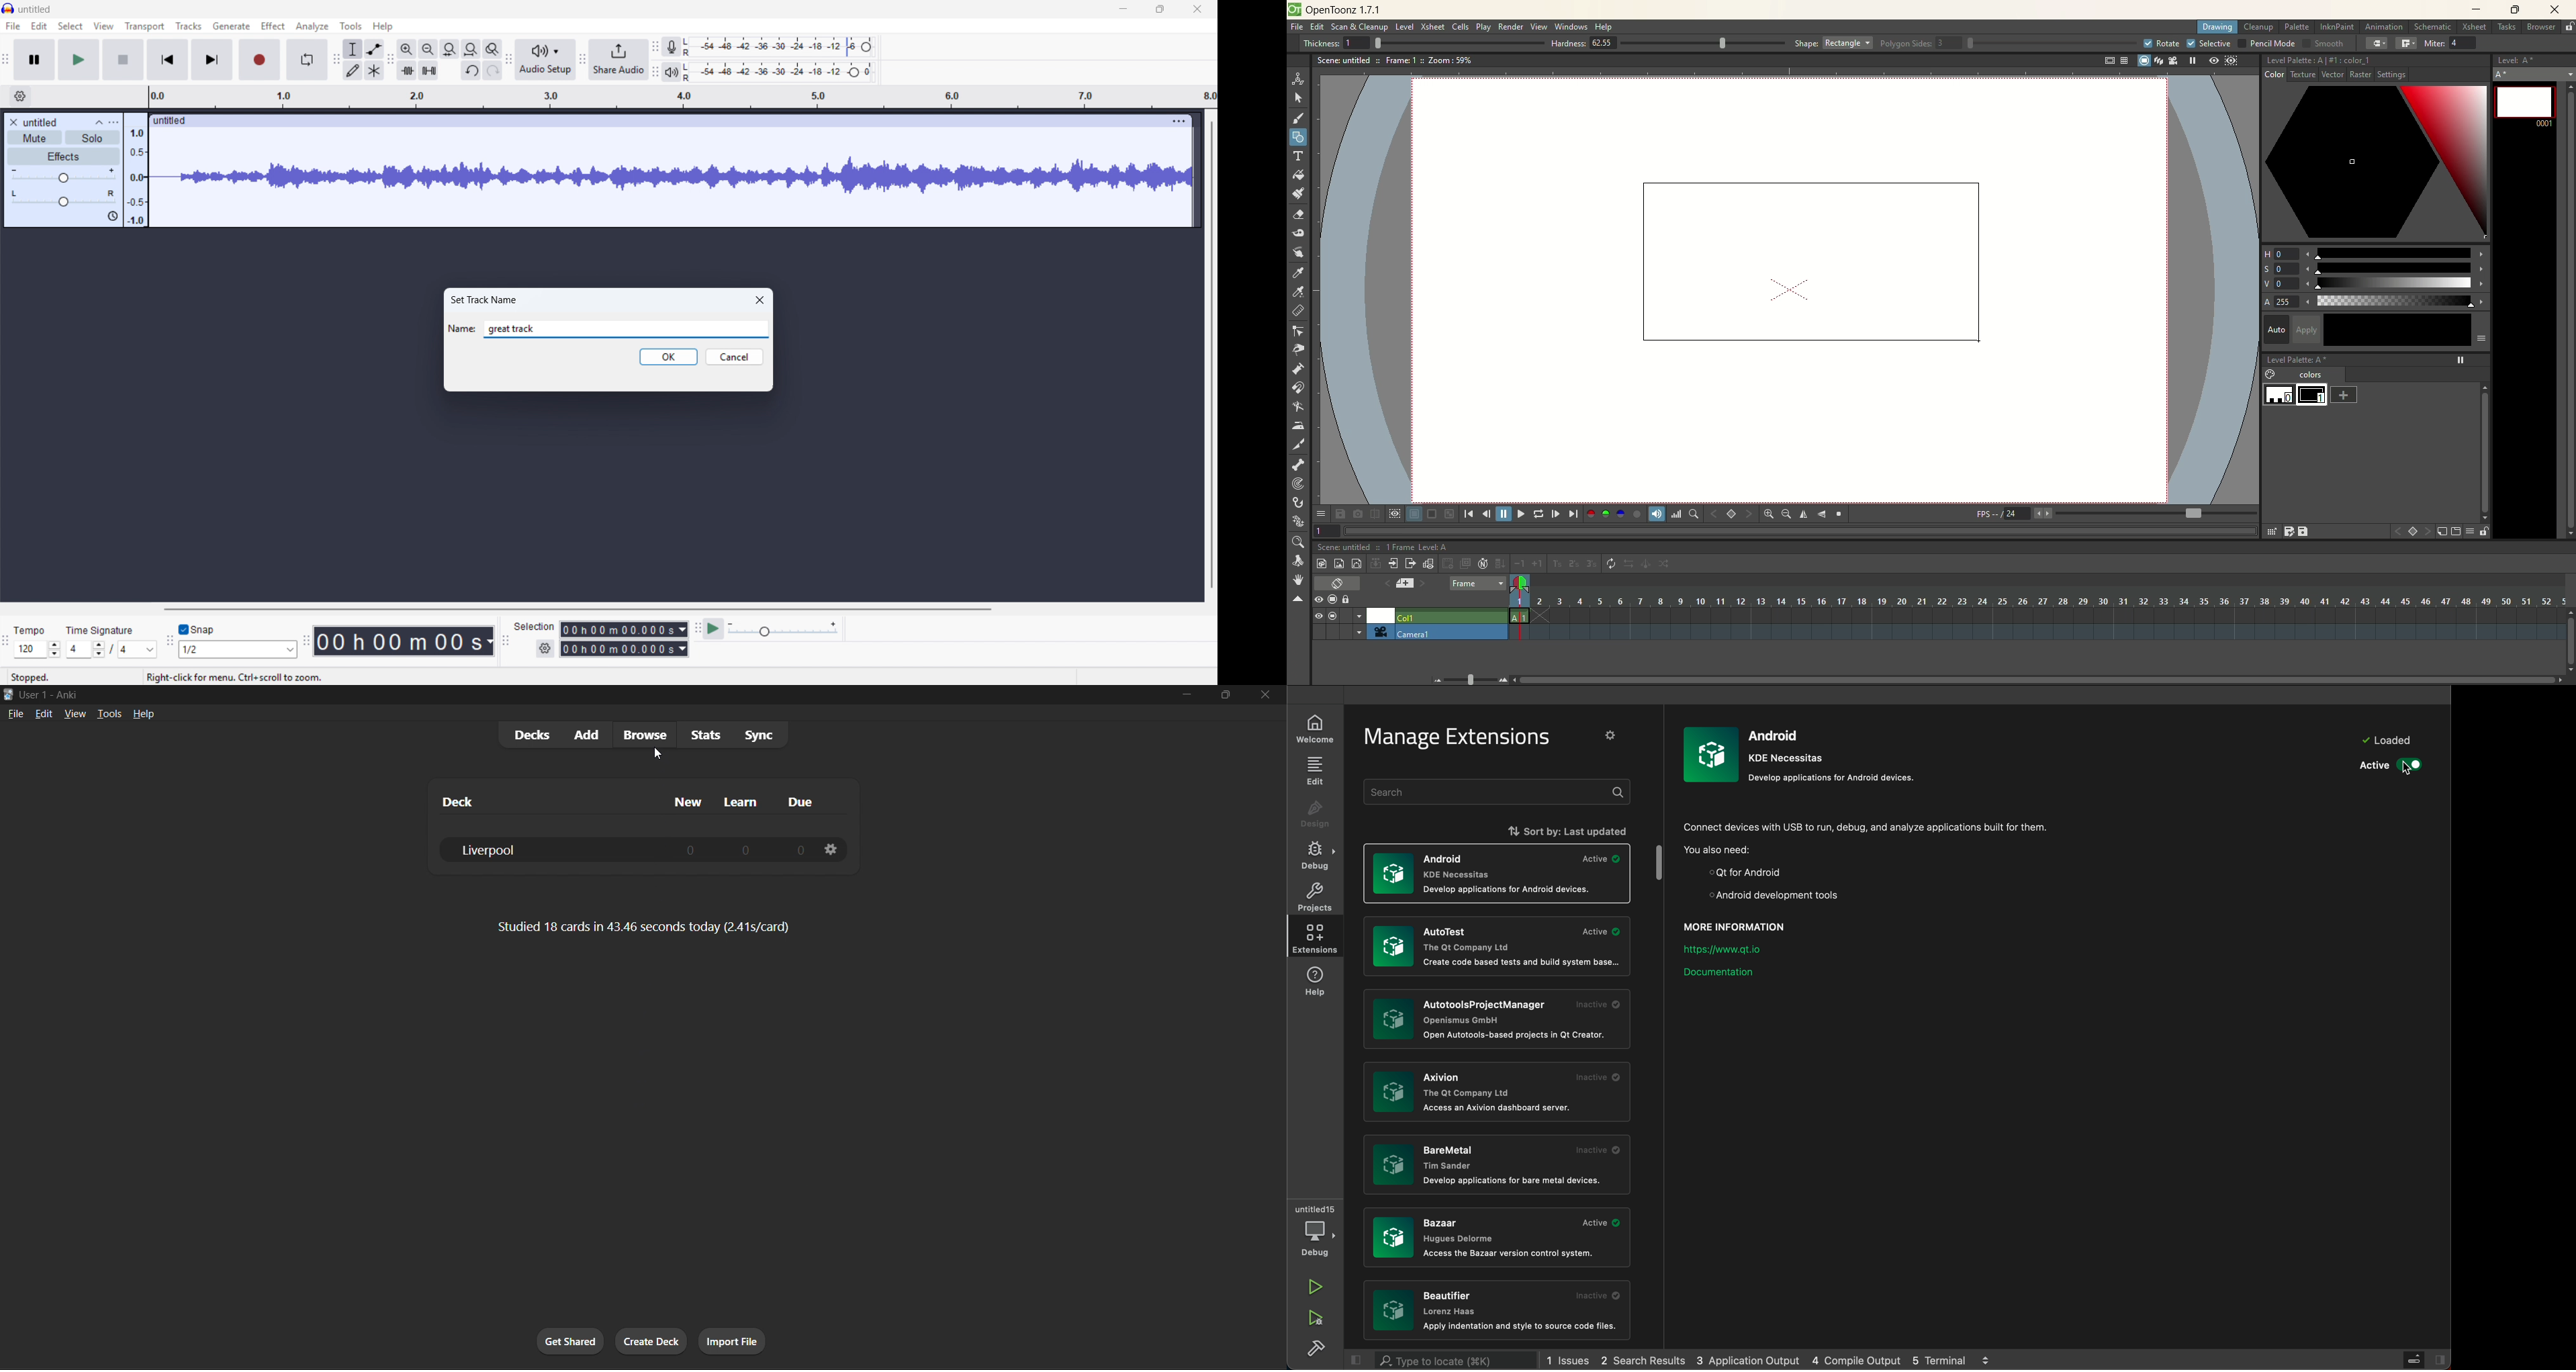 The width and height of the screenshot is (2576, 1372). I want to click on Polygon sides 3, so click(2001, 44).